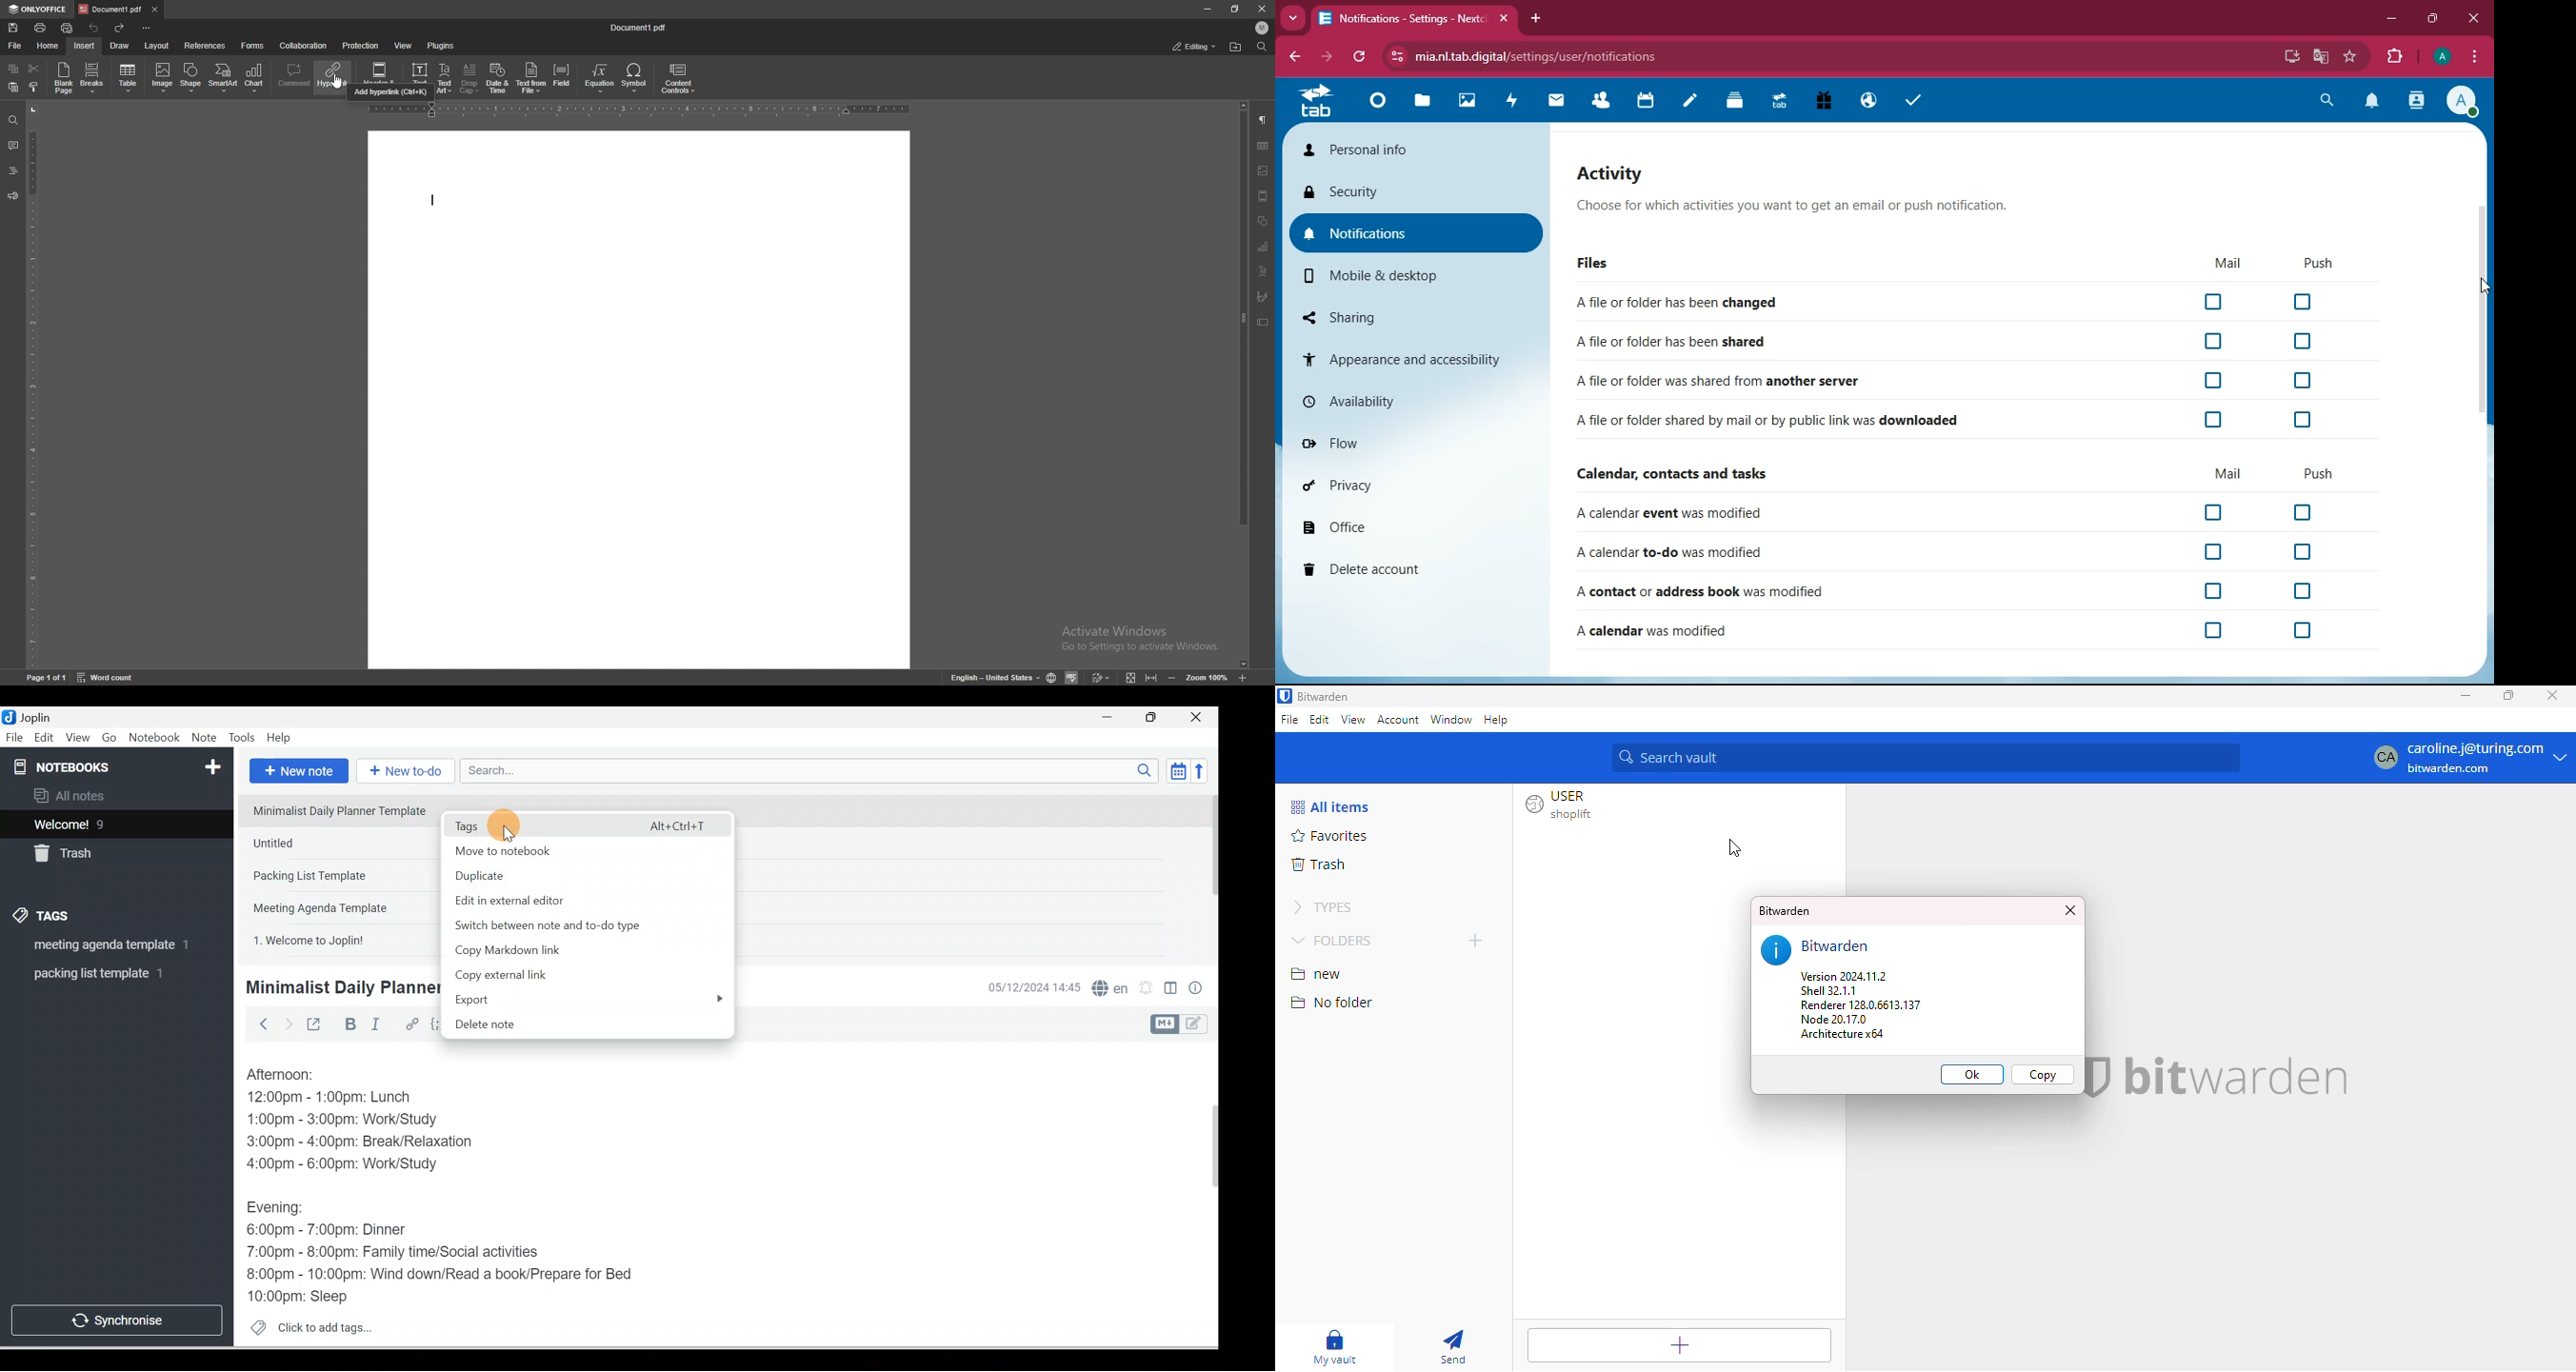 Image resolution: width=2576 pixels, height=1372 pixels. What do you see at coordinates (1619, 174) in the screenshot?
I see `activity` at bounding box center [1619, 174].